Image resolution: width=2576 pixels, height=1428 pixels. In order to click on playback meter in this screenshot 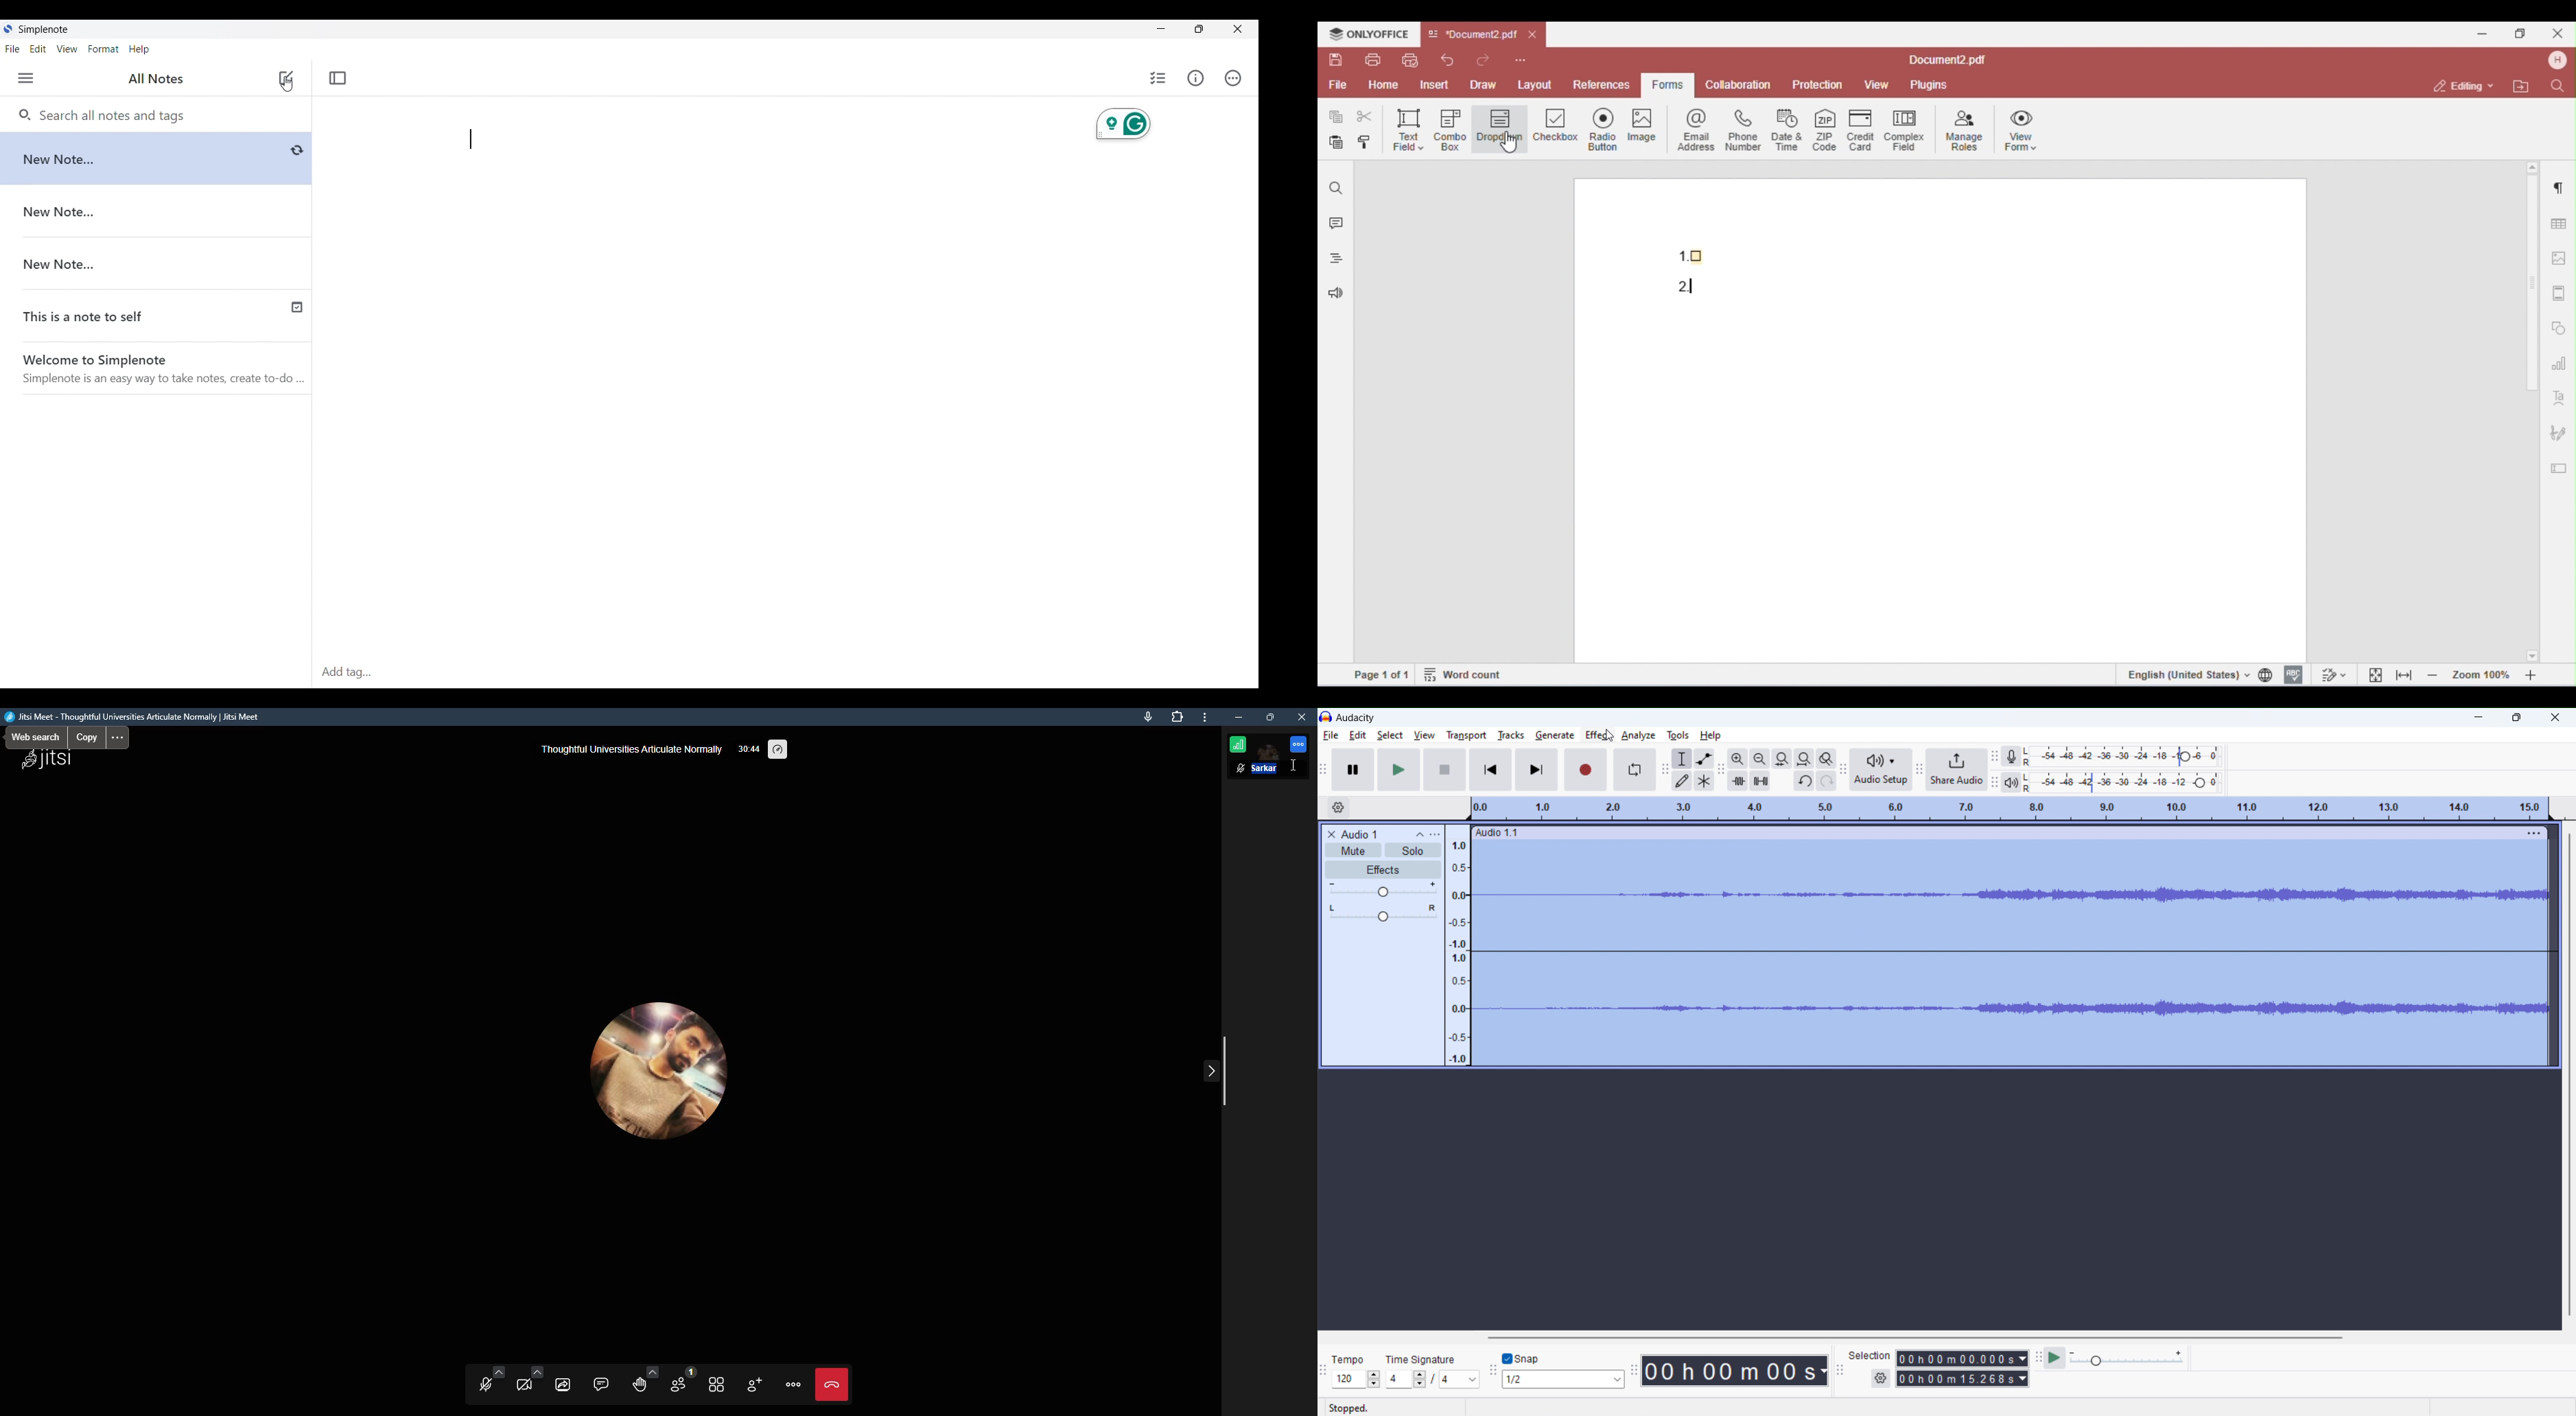, I will do `click(2015, 781)`.